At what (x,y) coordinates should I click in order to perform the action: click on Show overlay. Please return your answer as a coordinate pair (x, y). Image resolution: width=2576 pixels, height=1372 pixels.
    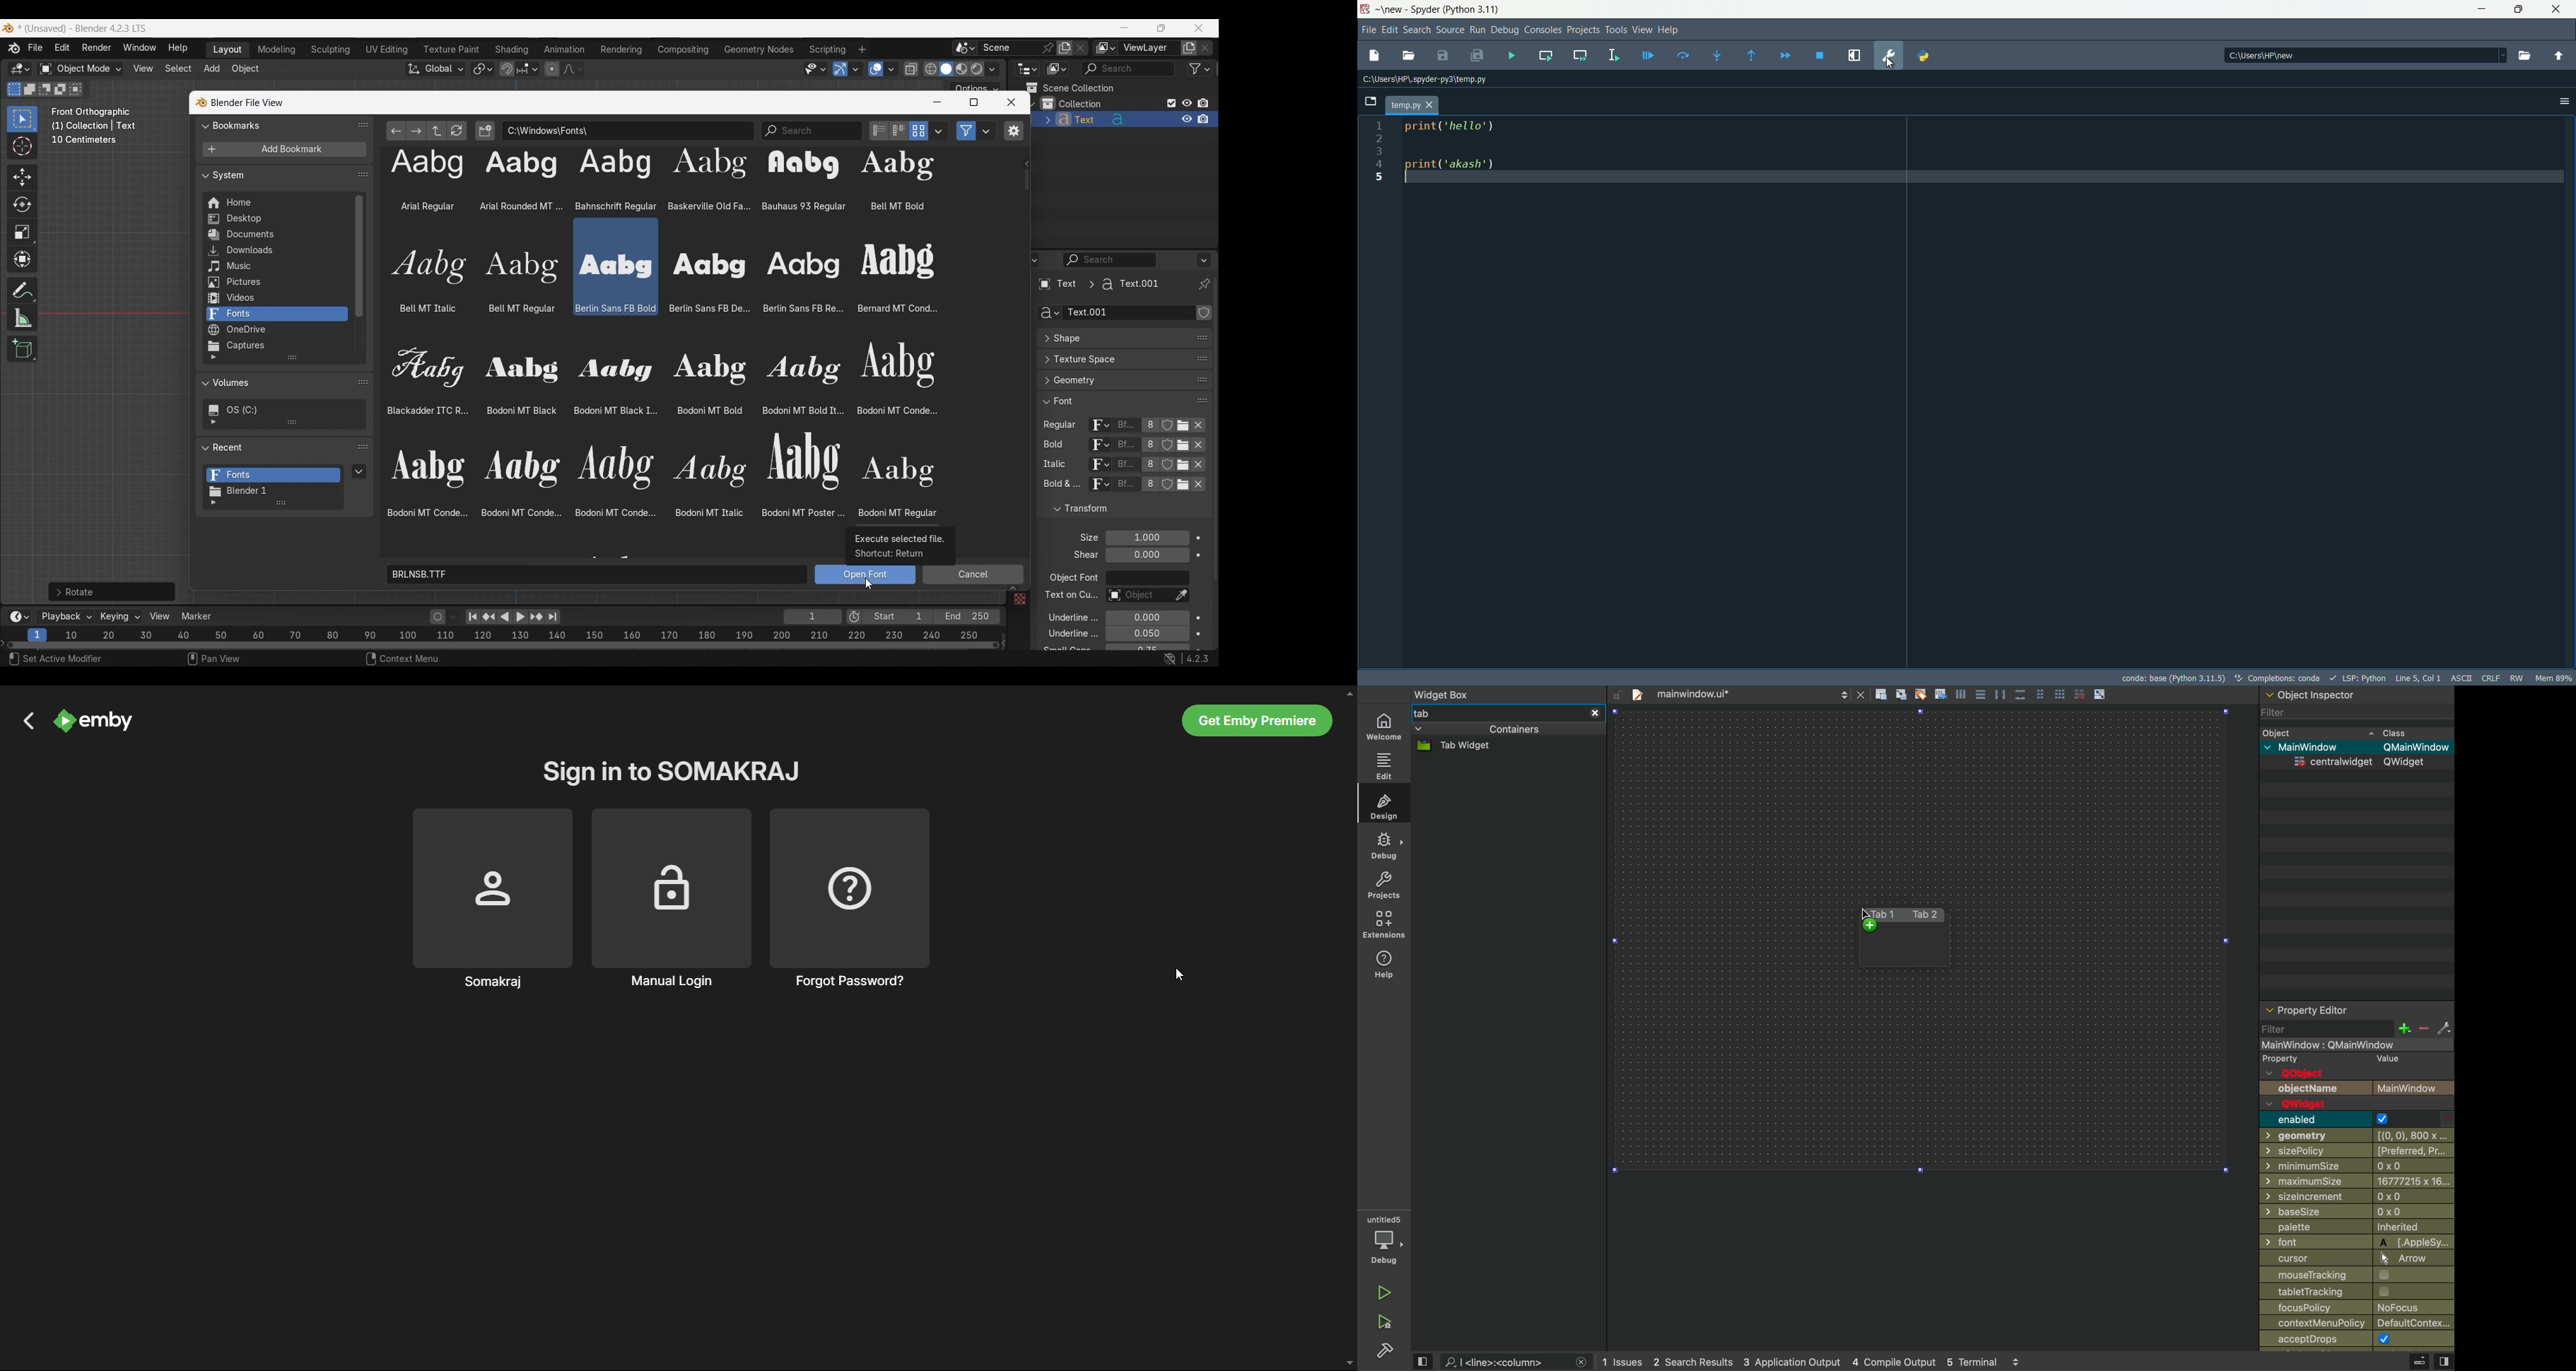
    Looking at the image, I should click on (876, 69).